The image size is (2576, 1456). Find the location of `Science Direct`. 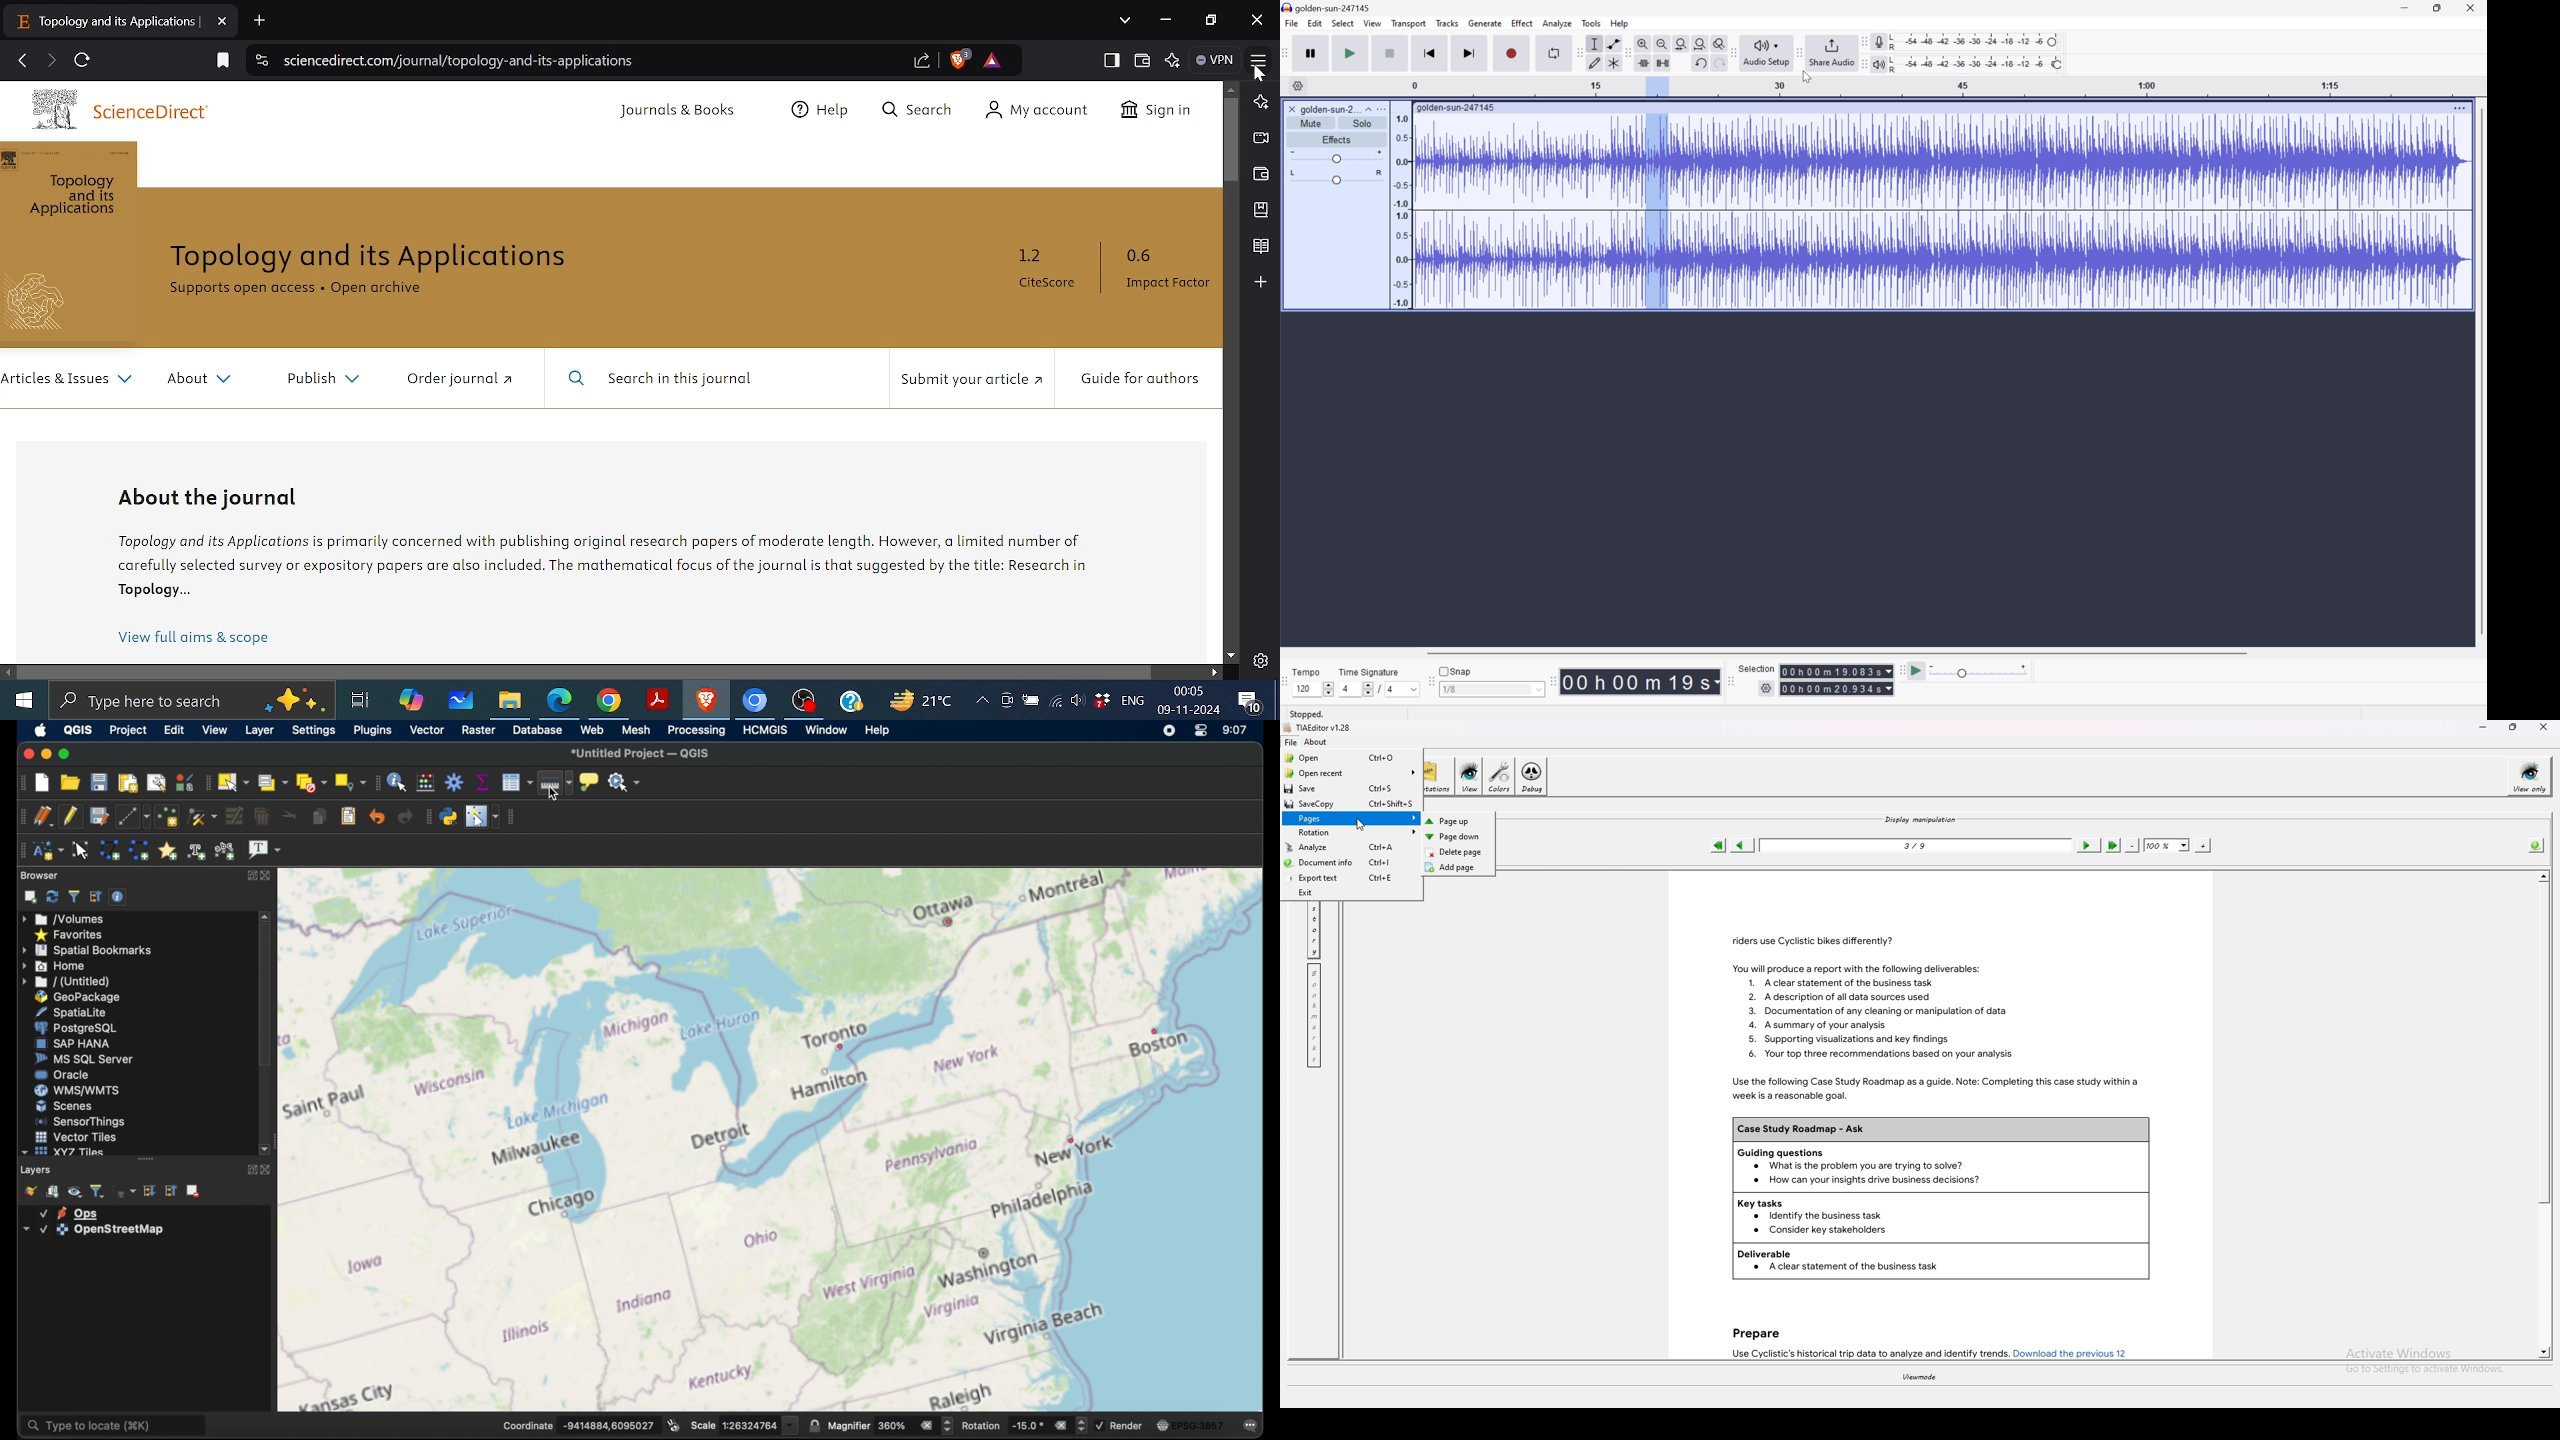

Science Direct is located at coordinates (126, 106).